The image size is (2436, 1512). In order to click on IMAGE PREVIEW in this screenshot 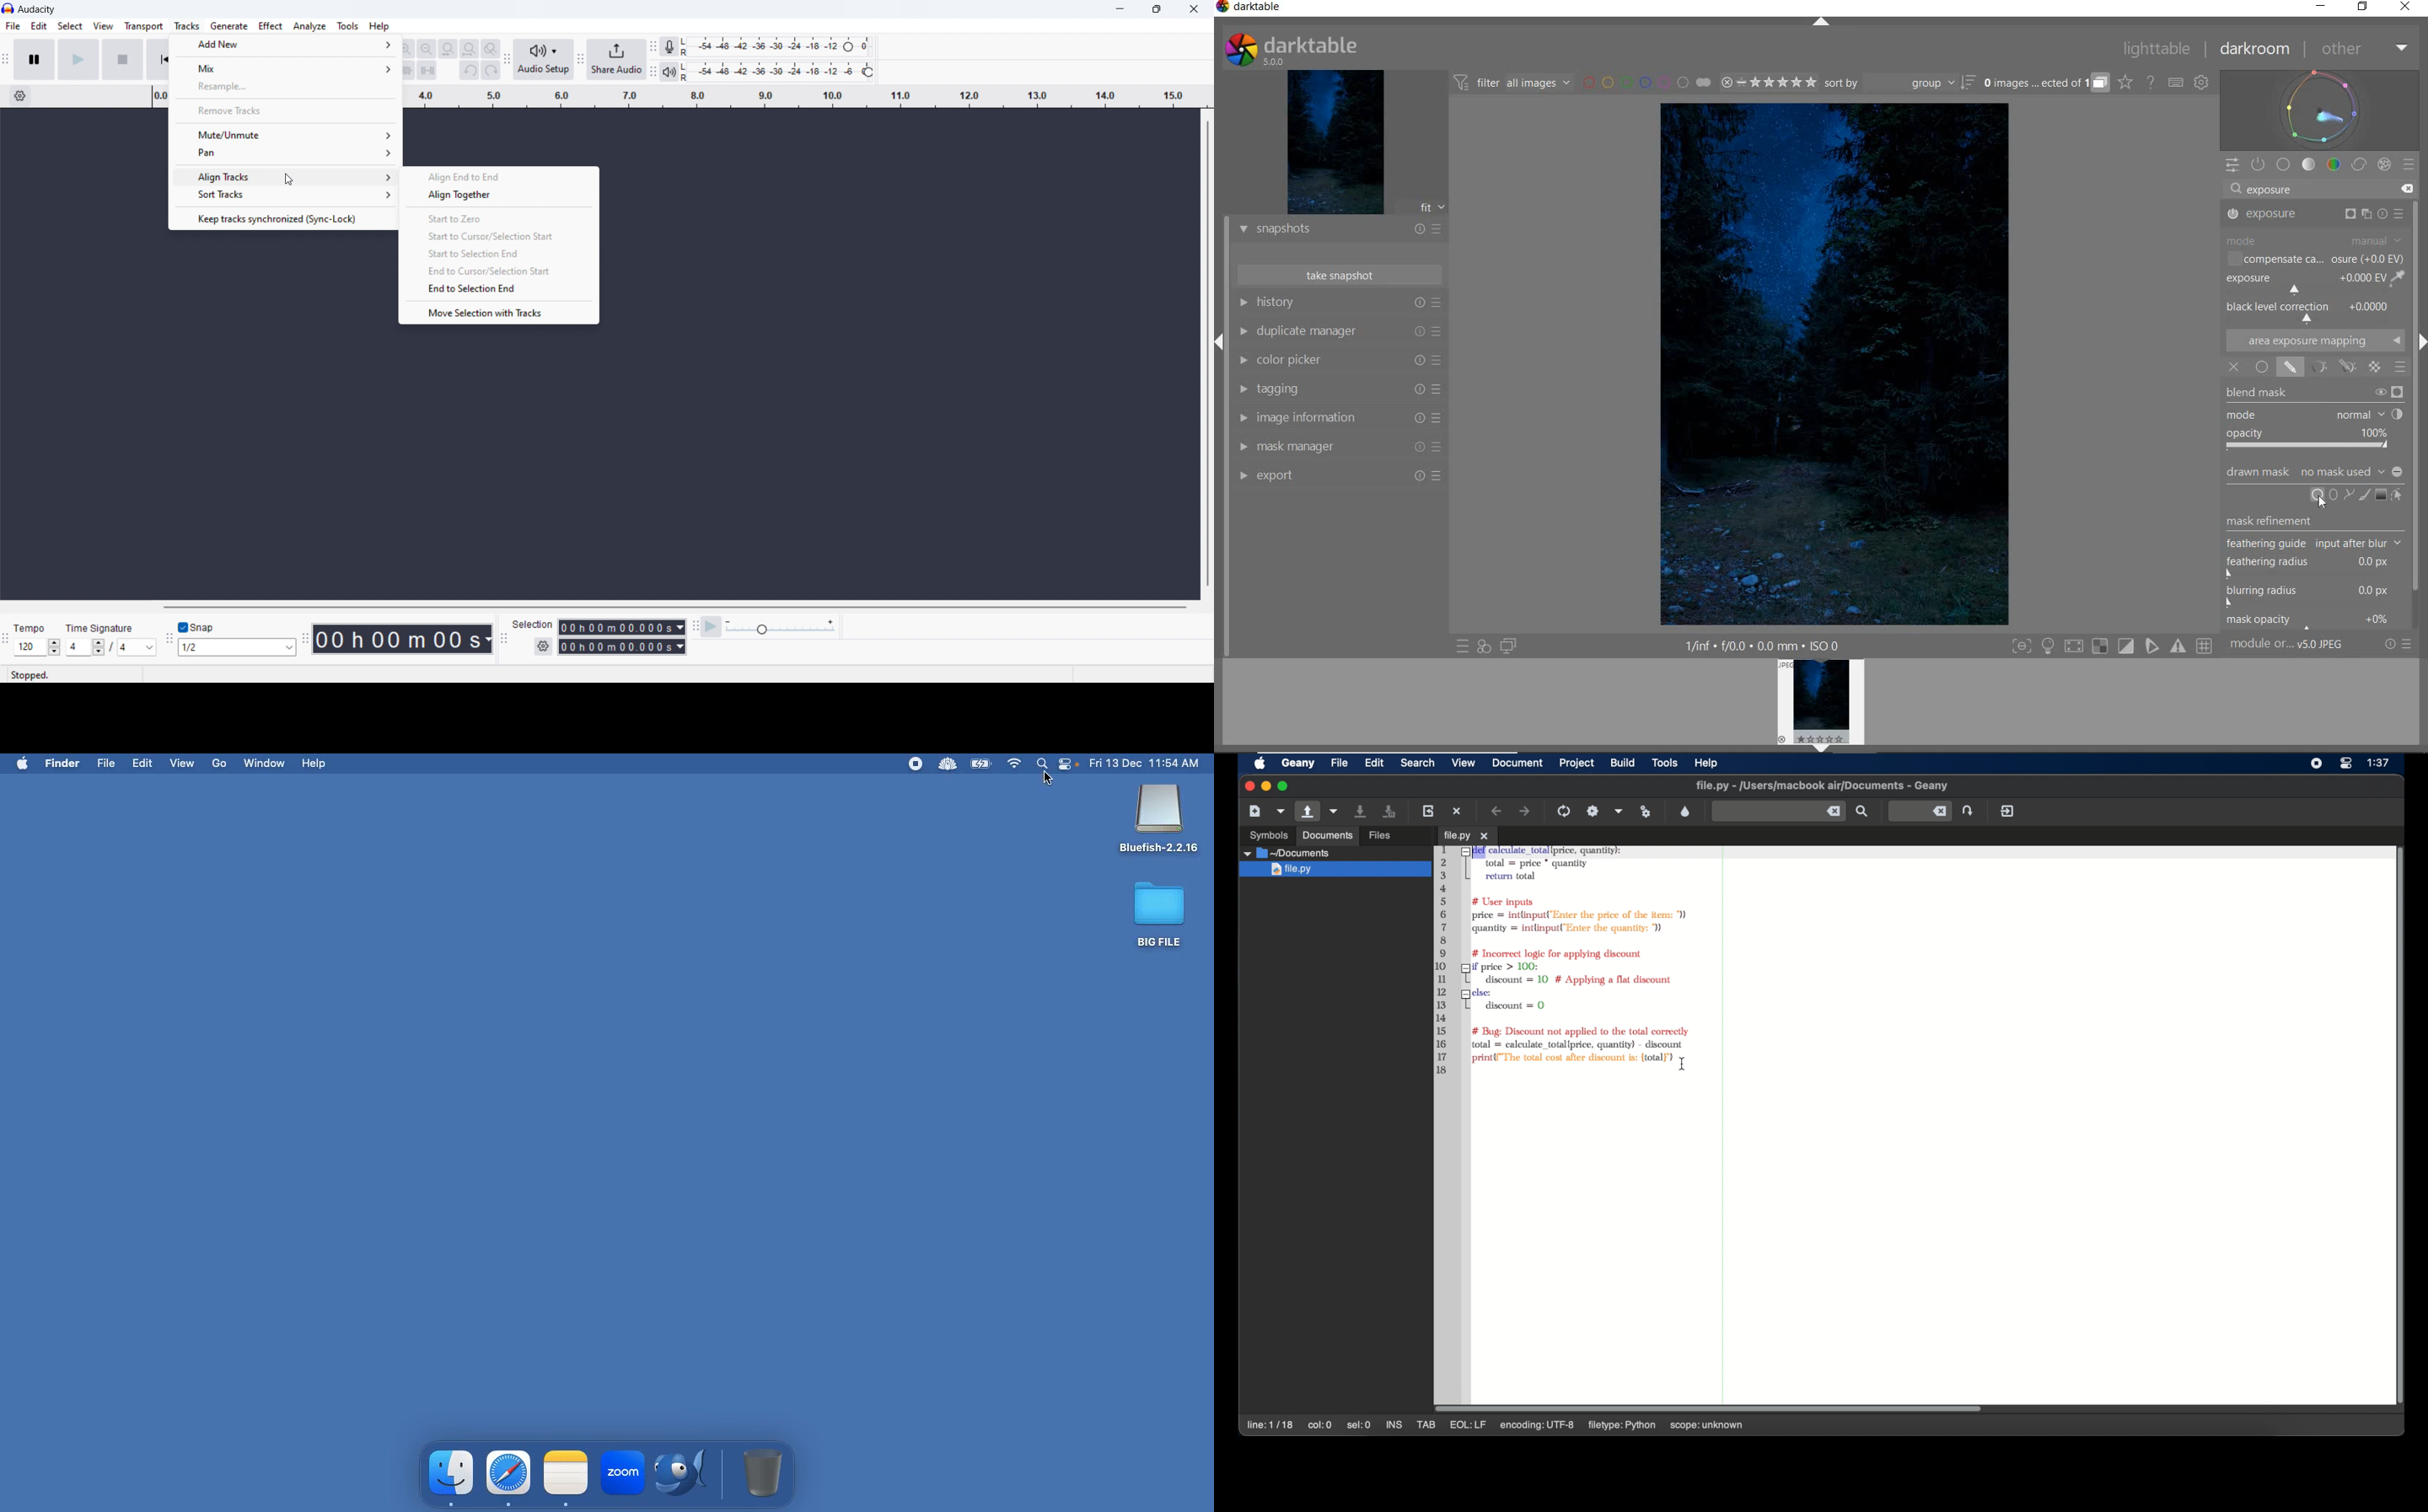, I will do `click(1336, 141)`.